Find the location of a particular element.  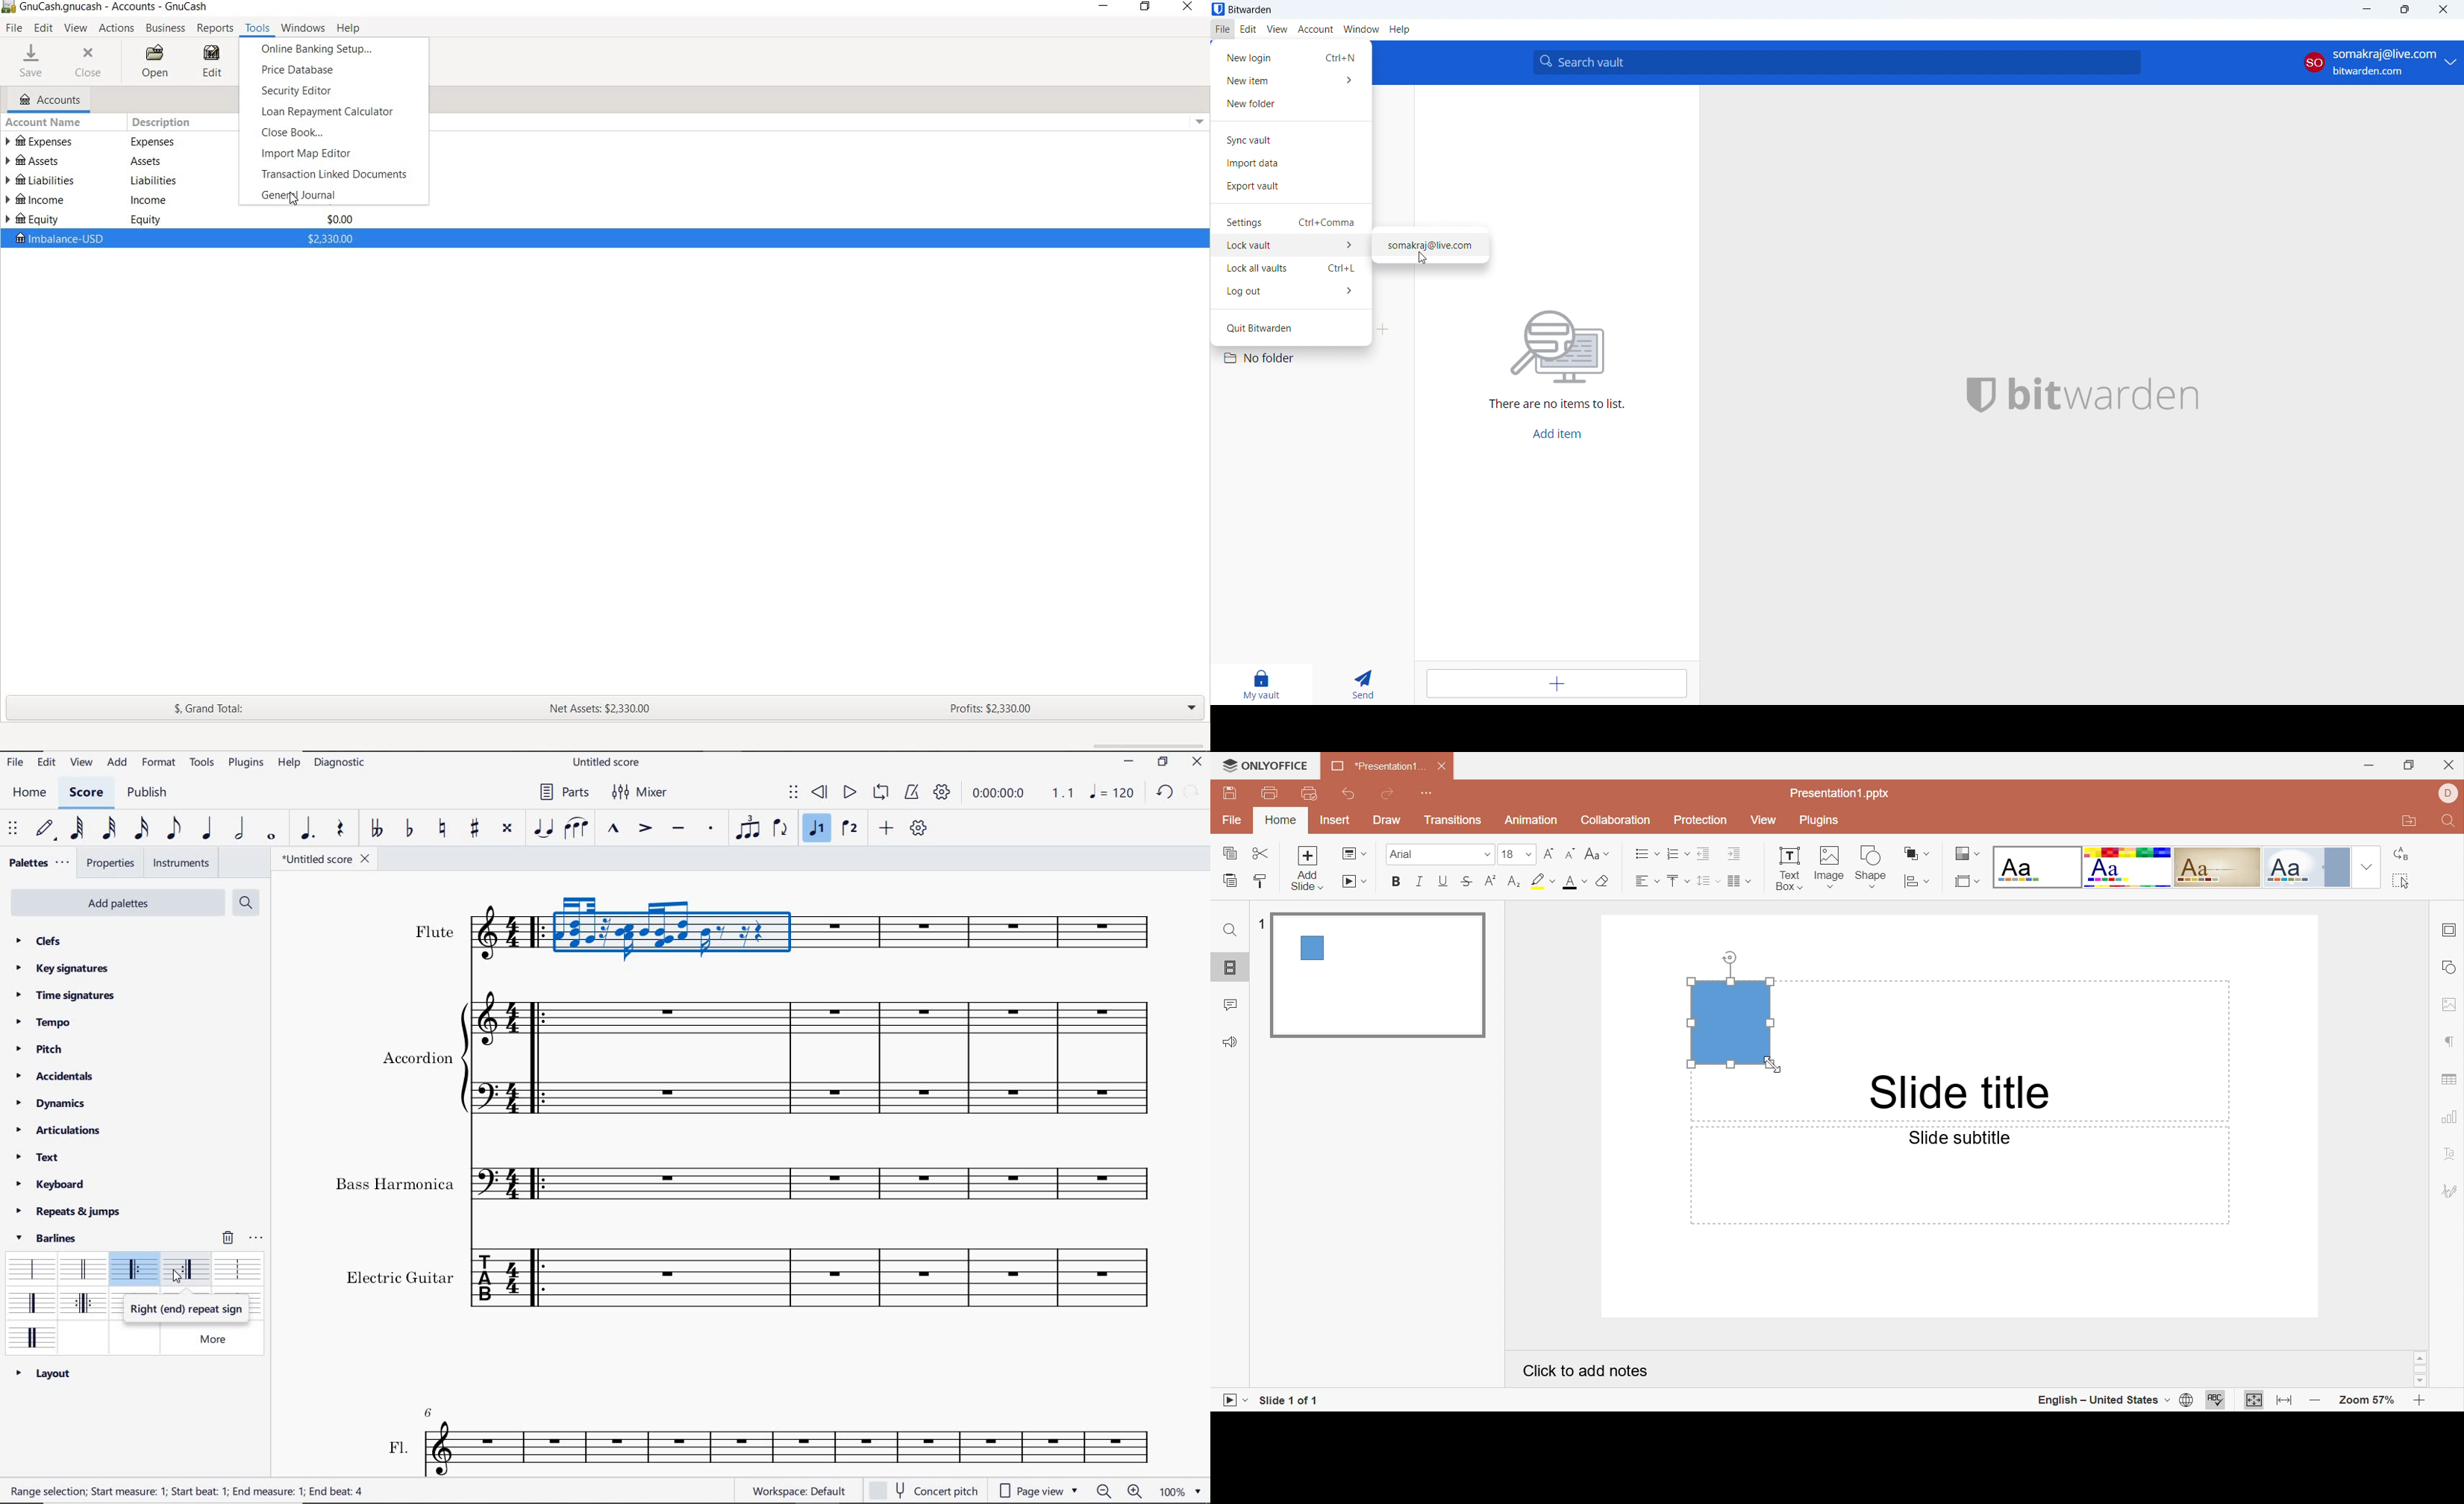

default (step time) is located at coordinates (47, 829).